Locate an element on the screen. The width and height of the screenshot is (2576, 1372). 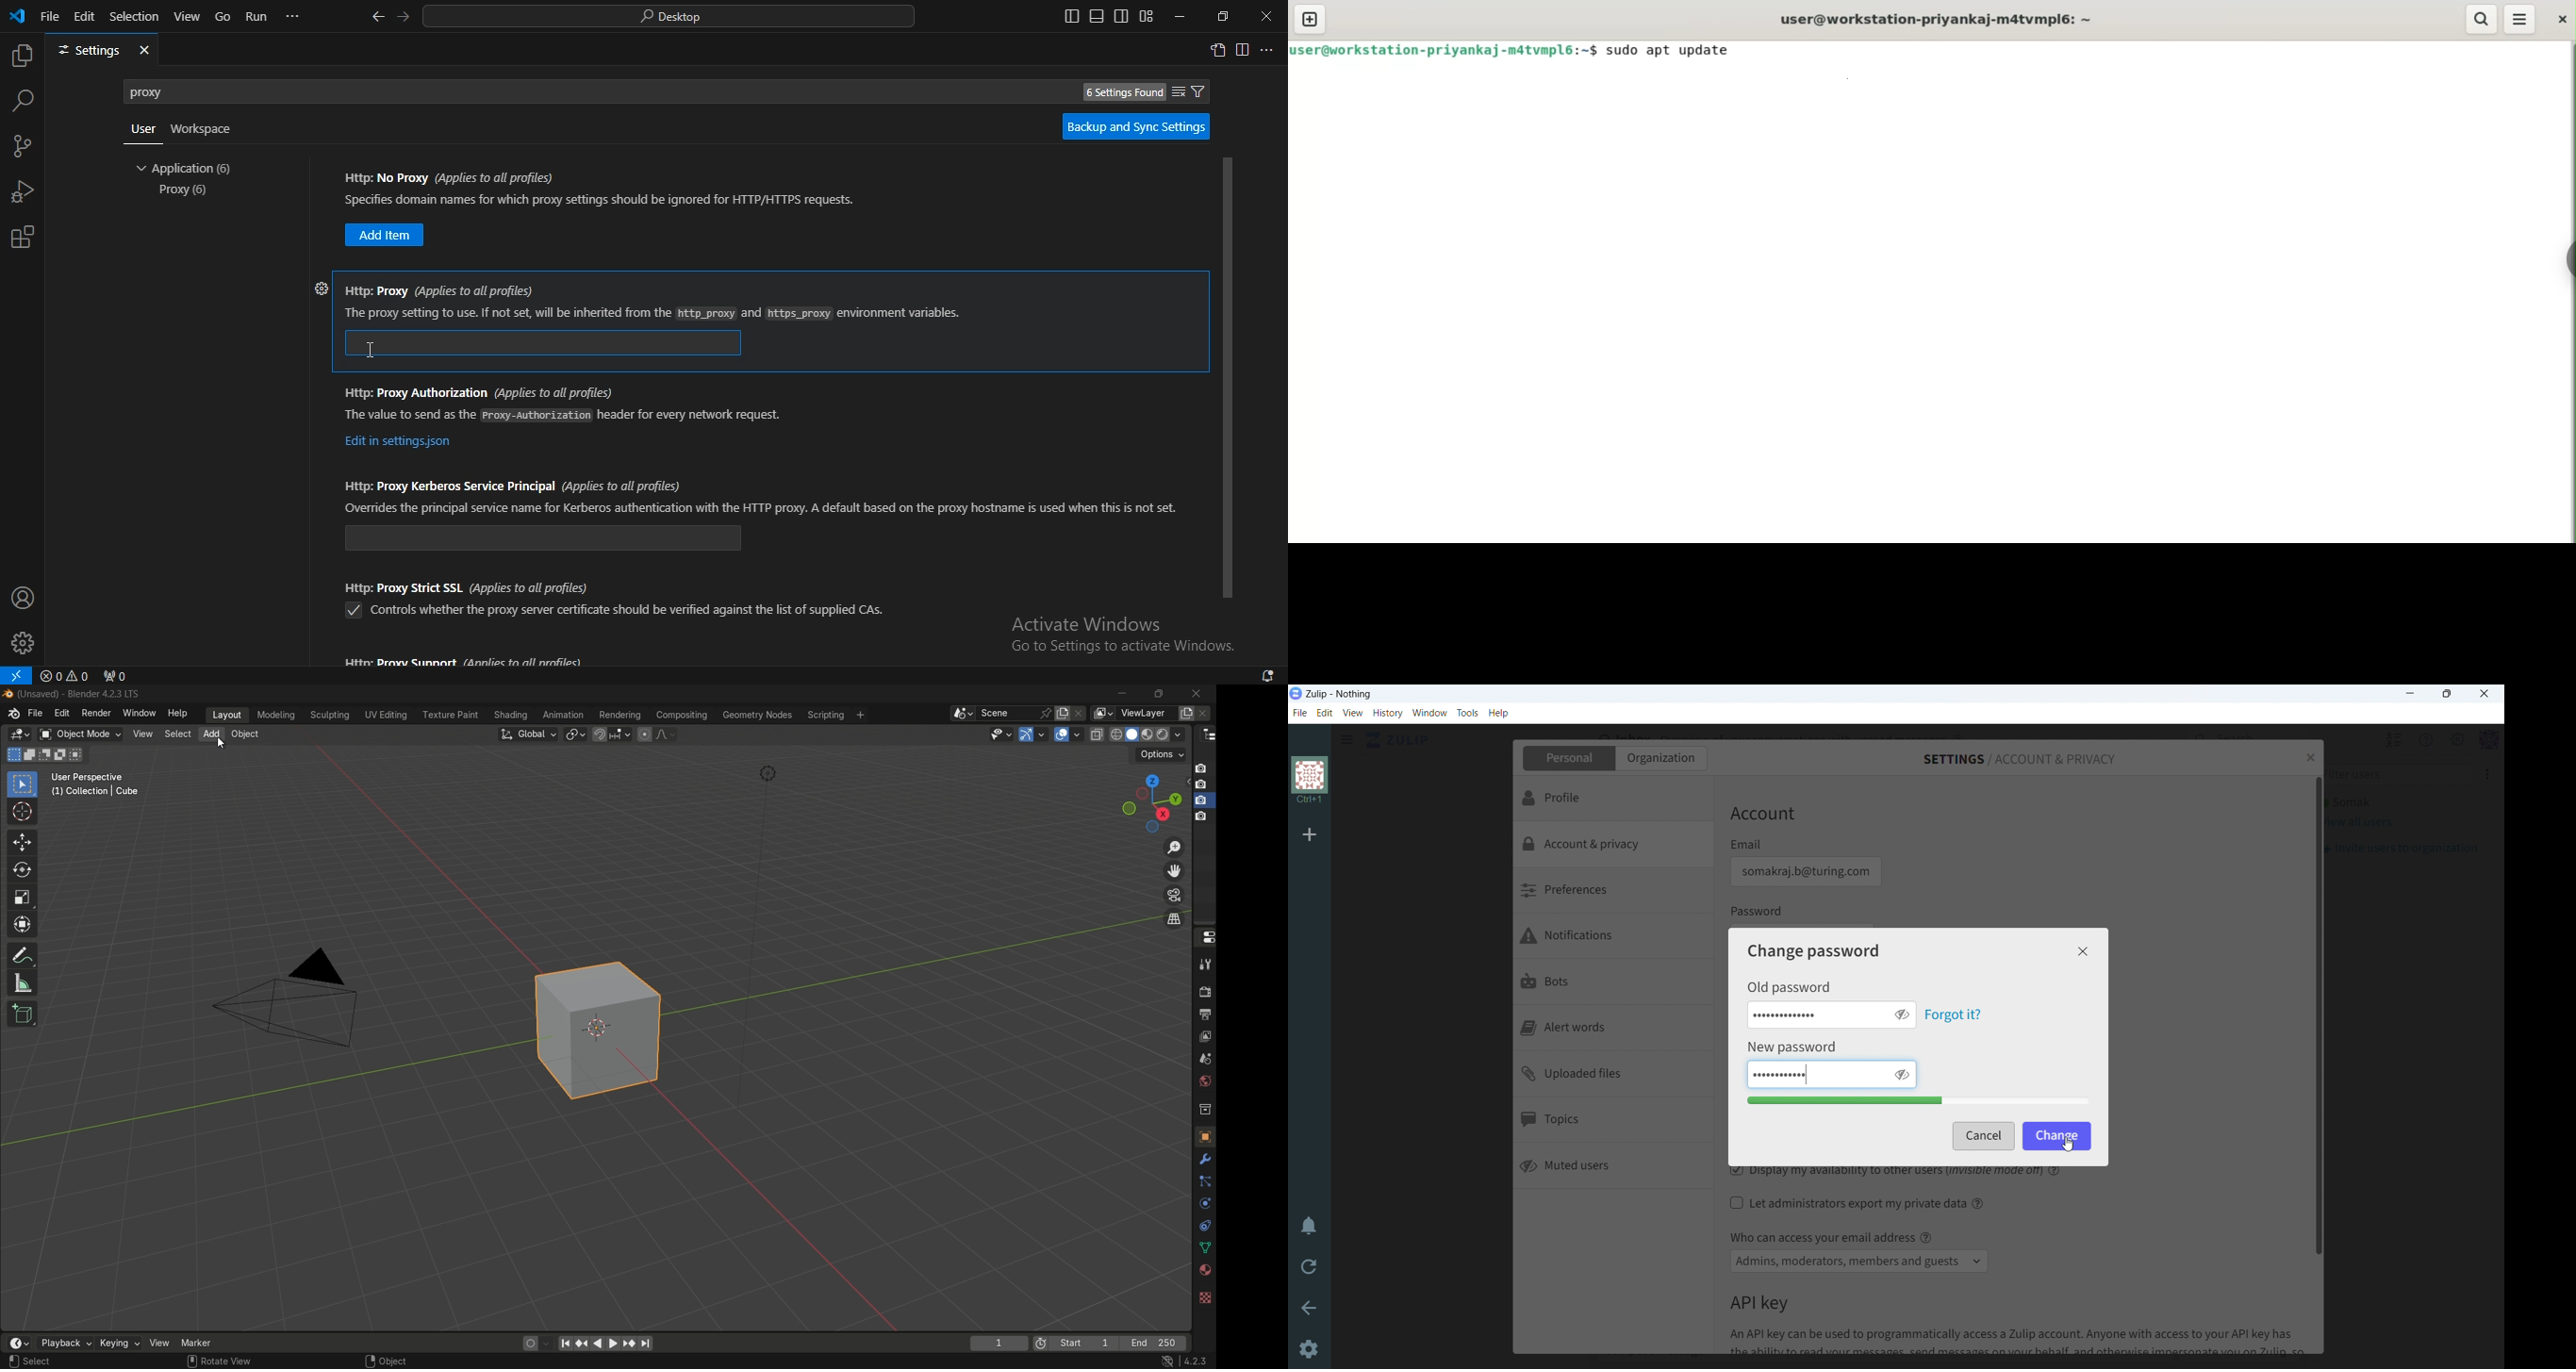
An API key can be used to programmatically access a Zulip account. Anyone with access to your API key has is located at coordinates (2023, 1340).